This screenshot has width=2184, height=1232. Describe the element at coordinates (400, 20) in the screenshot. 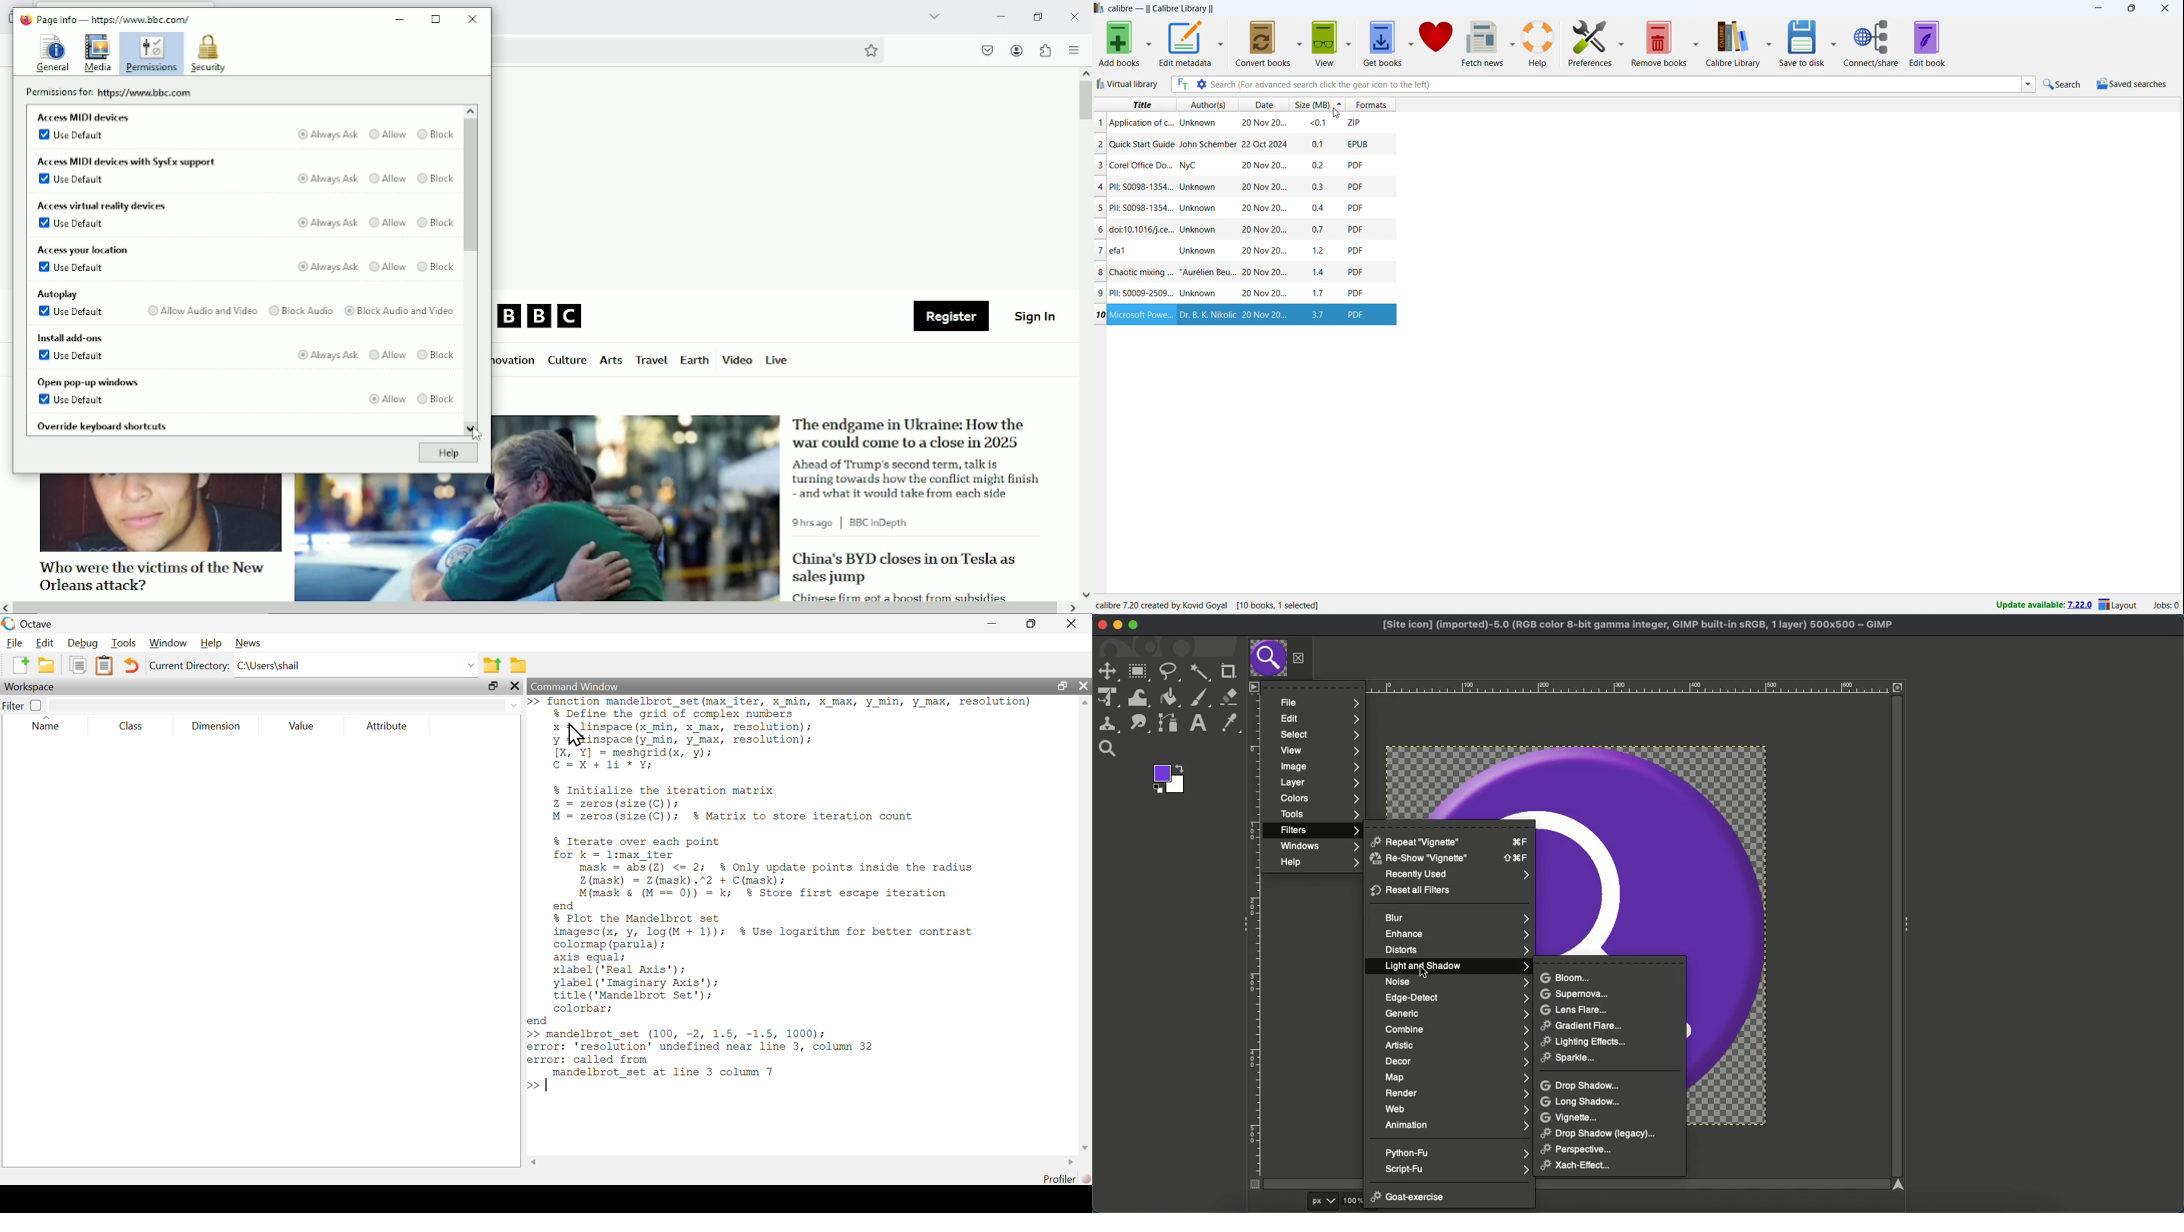

I see `minimize` at that location.